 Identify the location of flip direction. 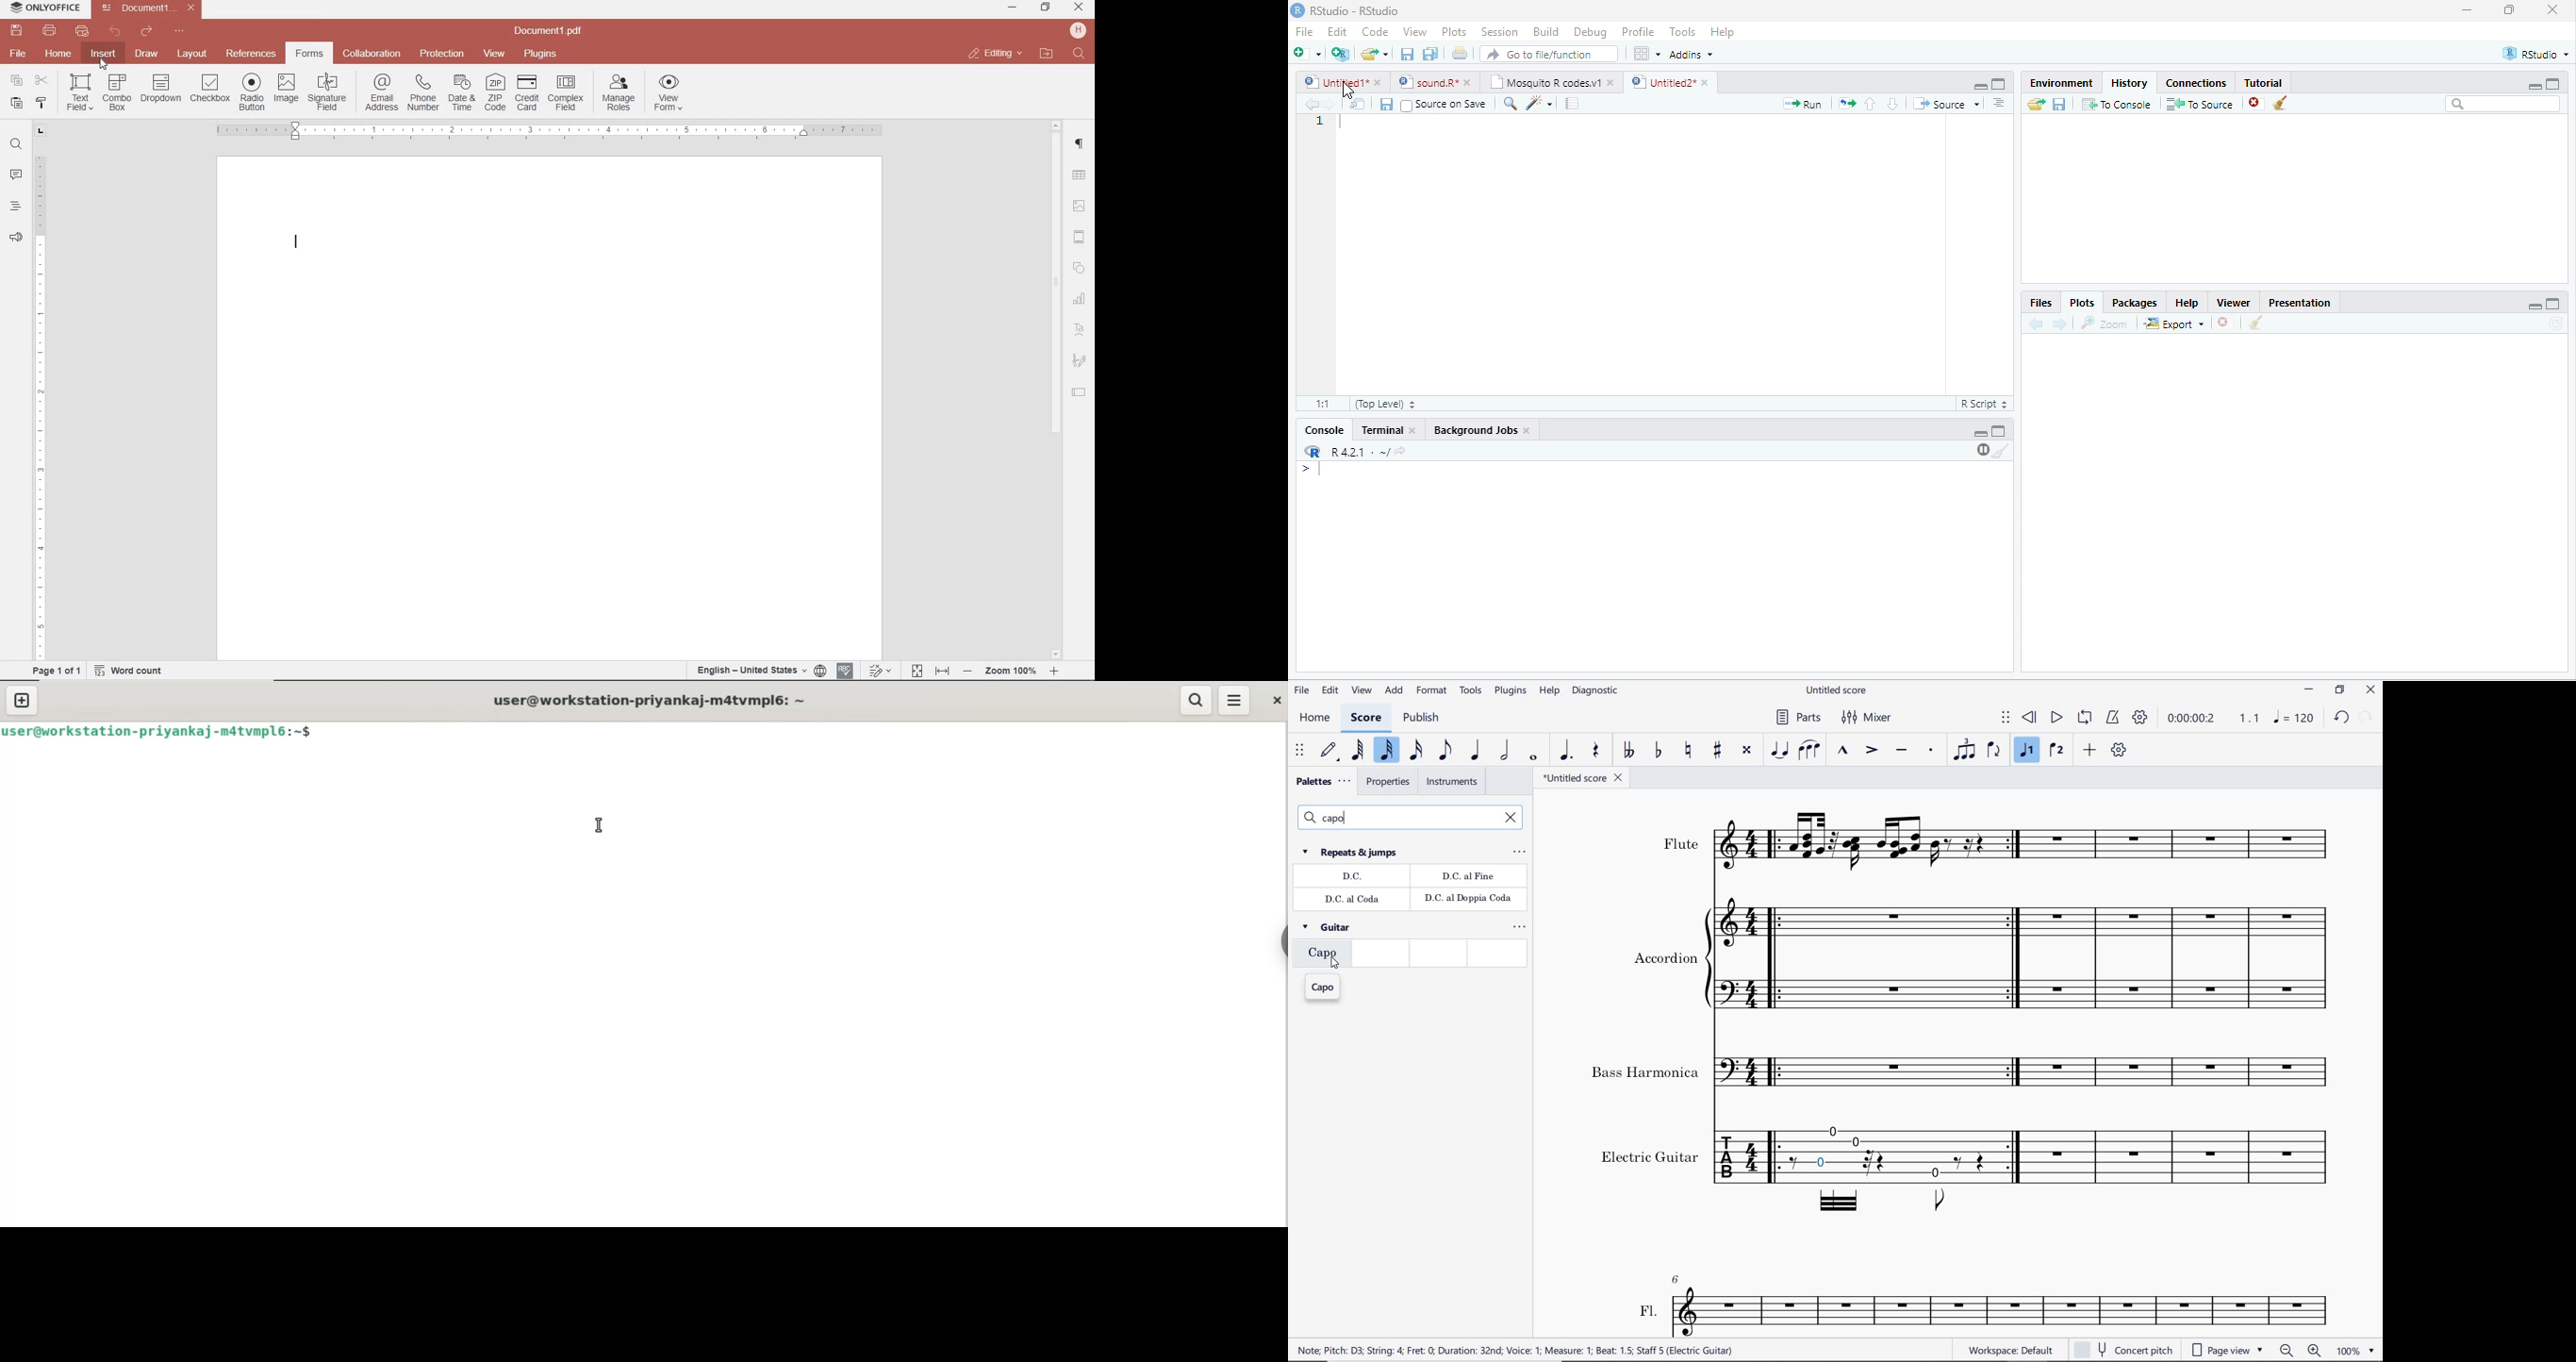
(1995, 750).